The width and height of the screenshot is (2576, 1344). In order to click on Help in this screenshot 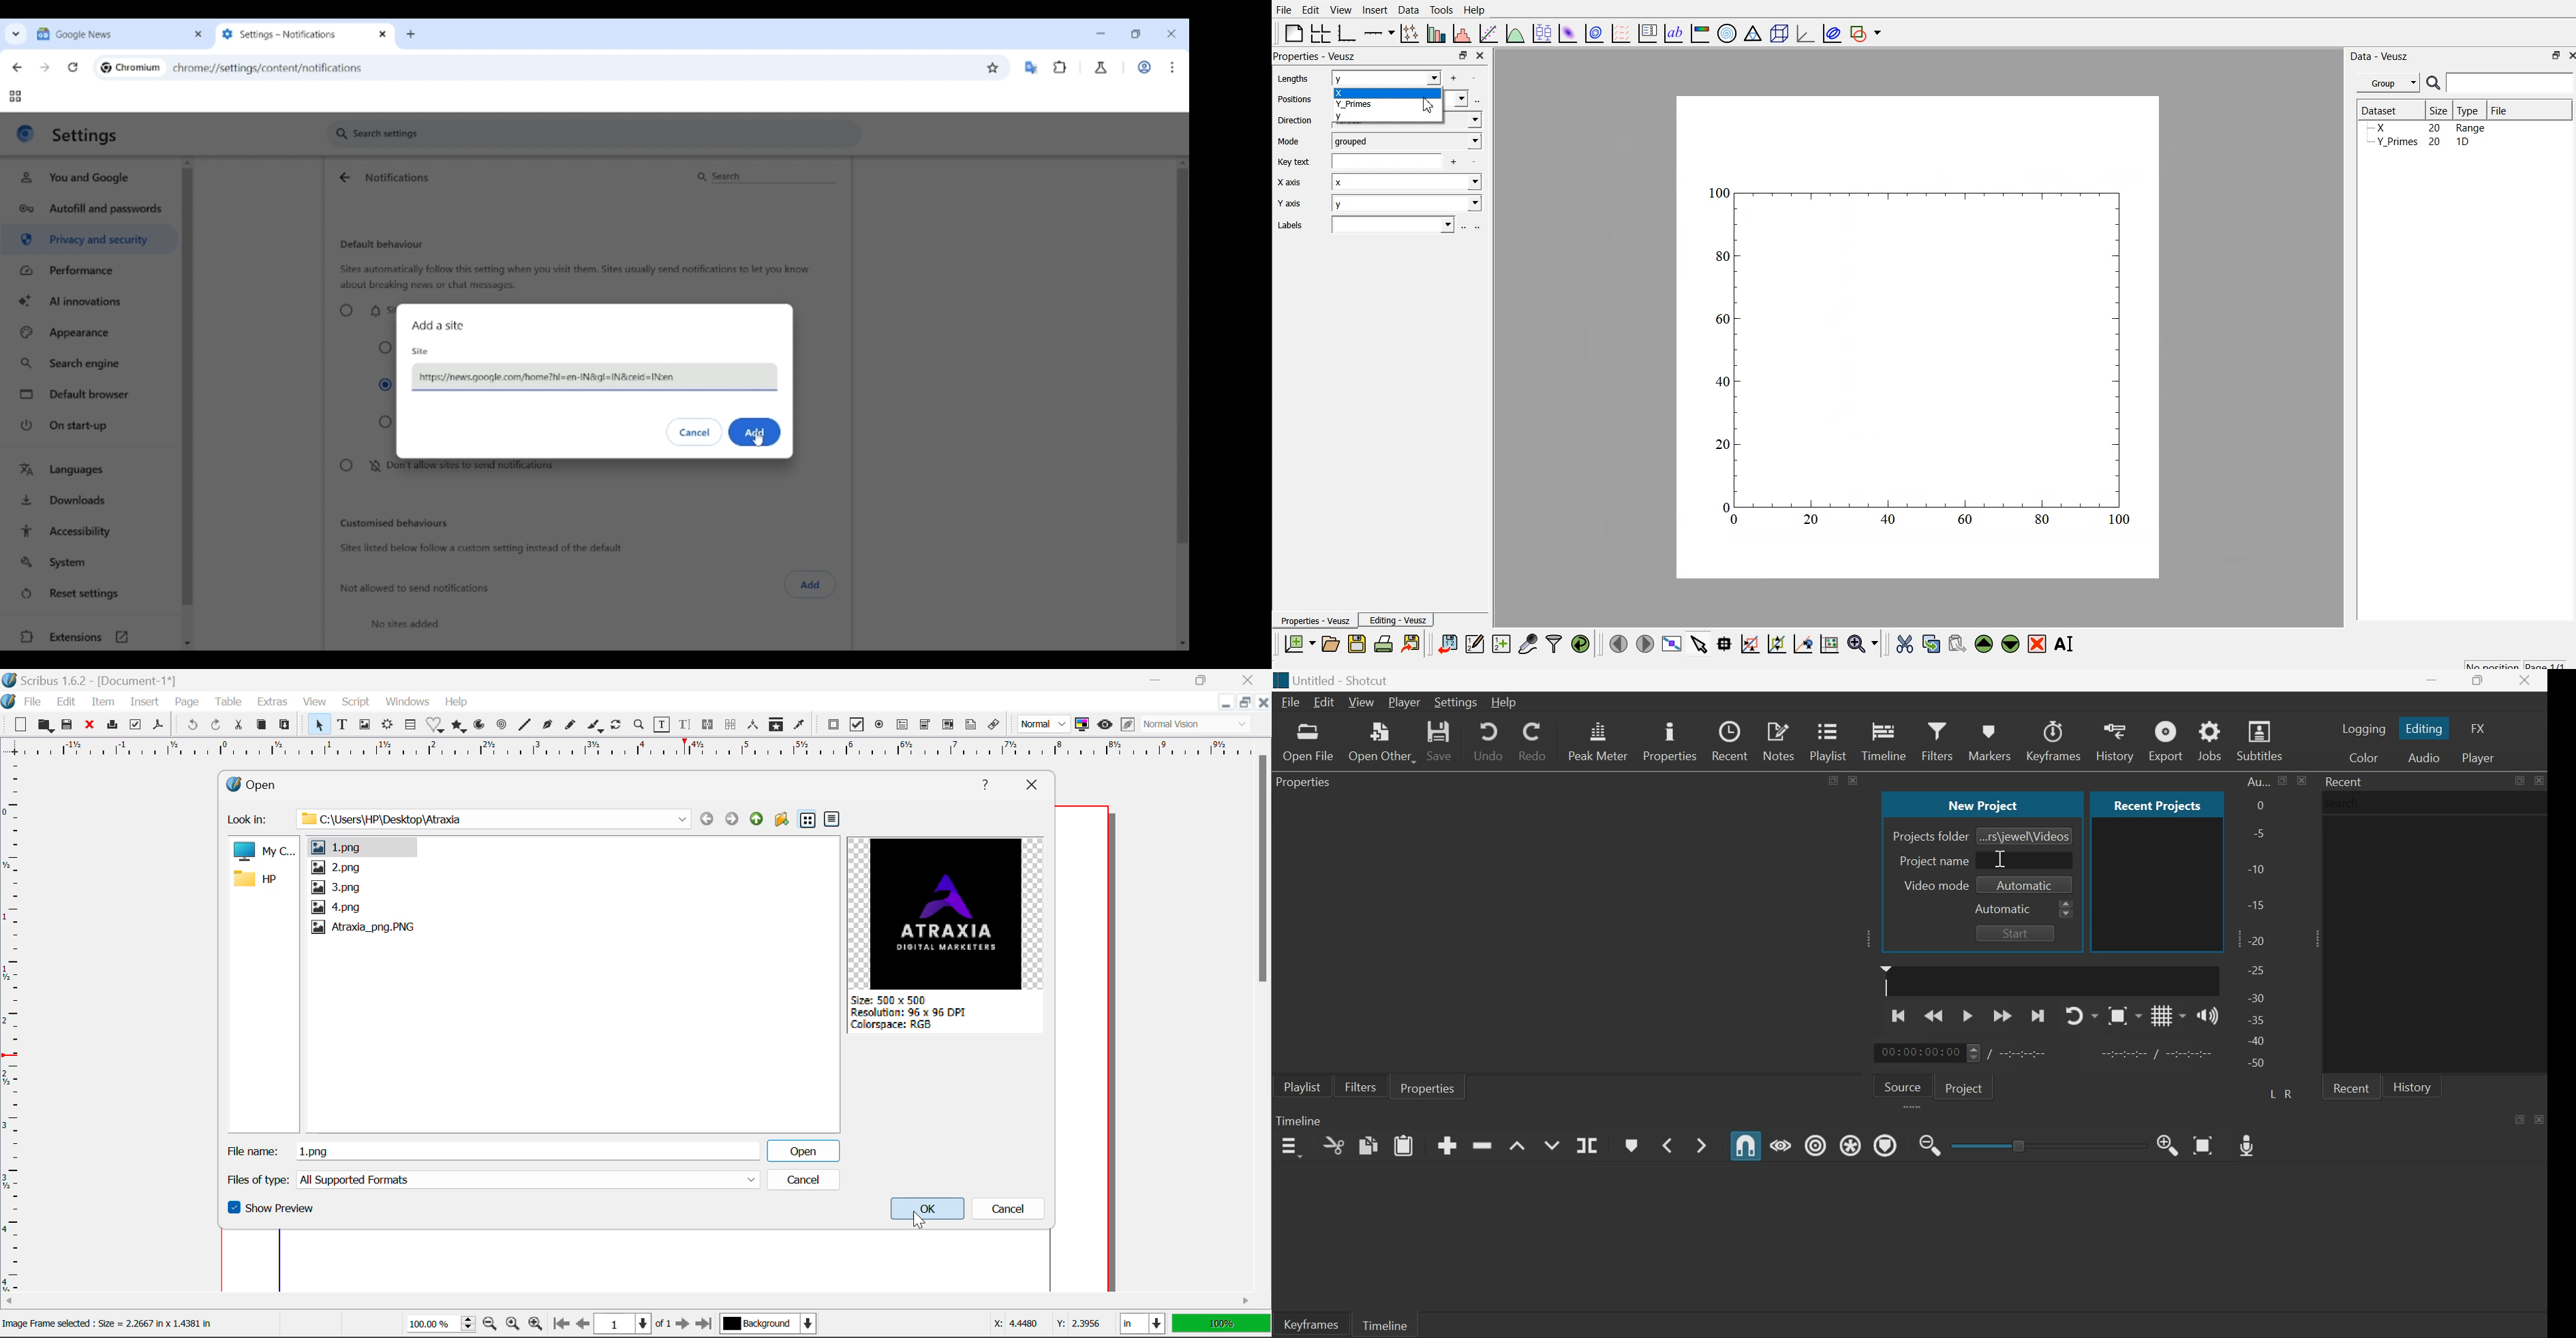, I will do `click(987, 783)`.